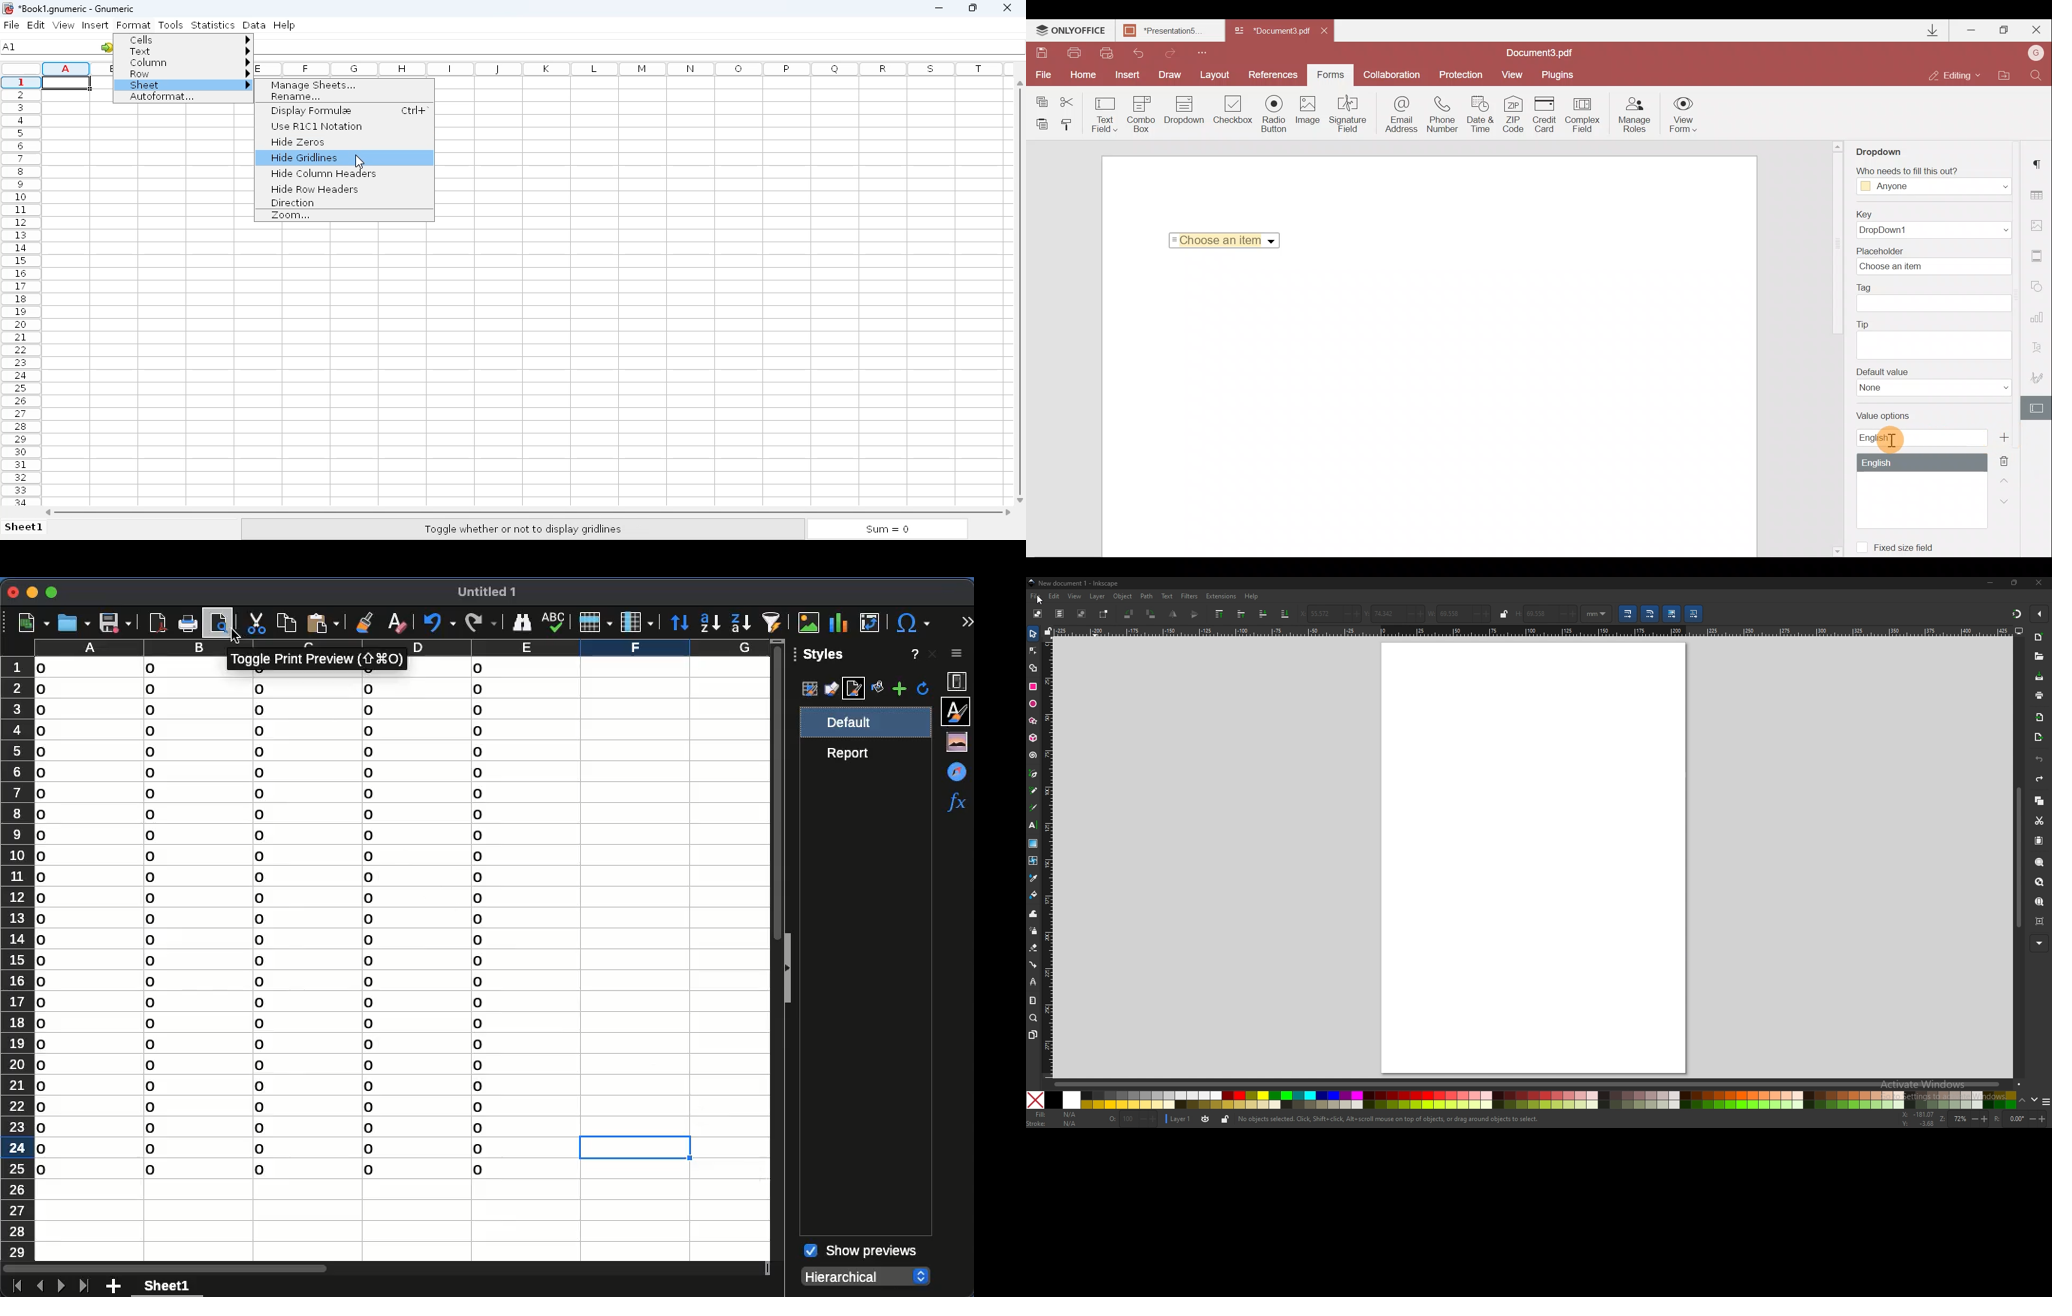 Image resolution: width=2072 pixels, height=1316 pixels. What do you see at coordinates (2030, 1119) in the screenshot?
I see `-` at bounding box center [2030, 1119].